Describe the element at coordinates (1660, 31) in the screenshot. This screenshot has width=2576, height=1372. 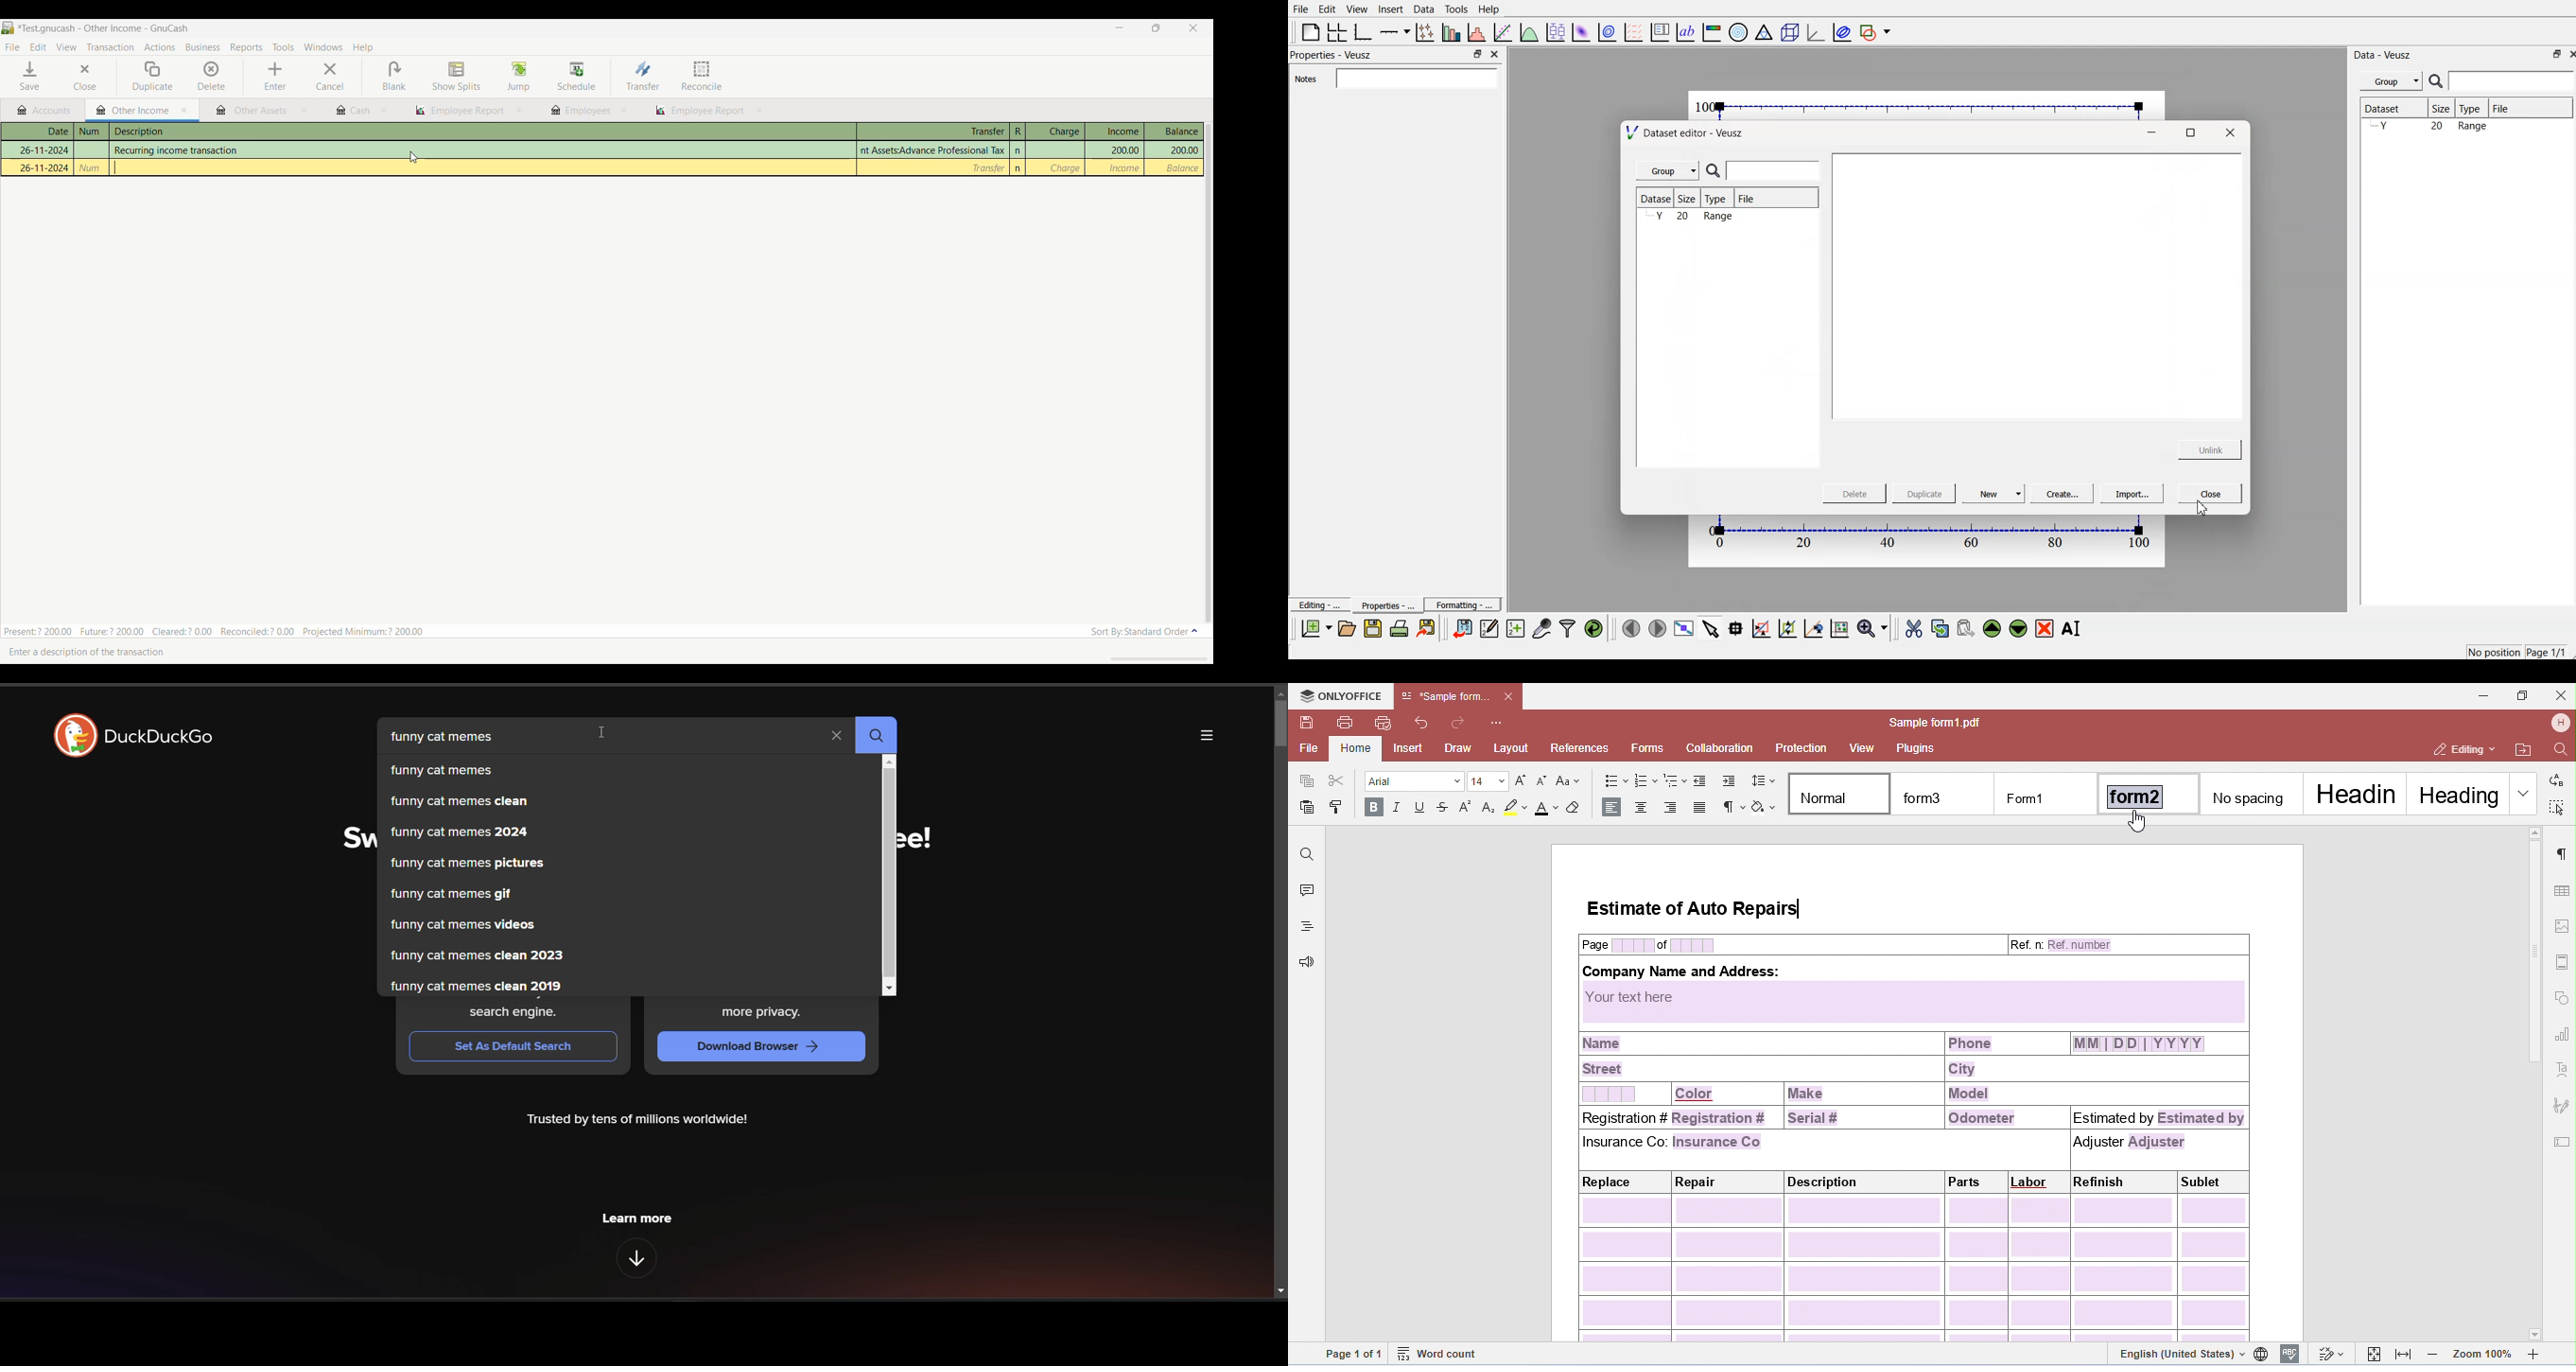
I see `plot key` at that location.